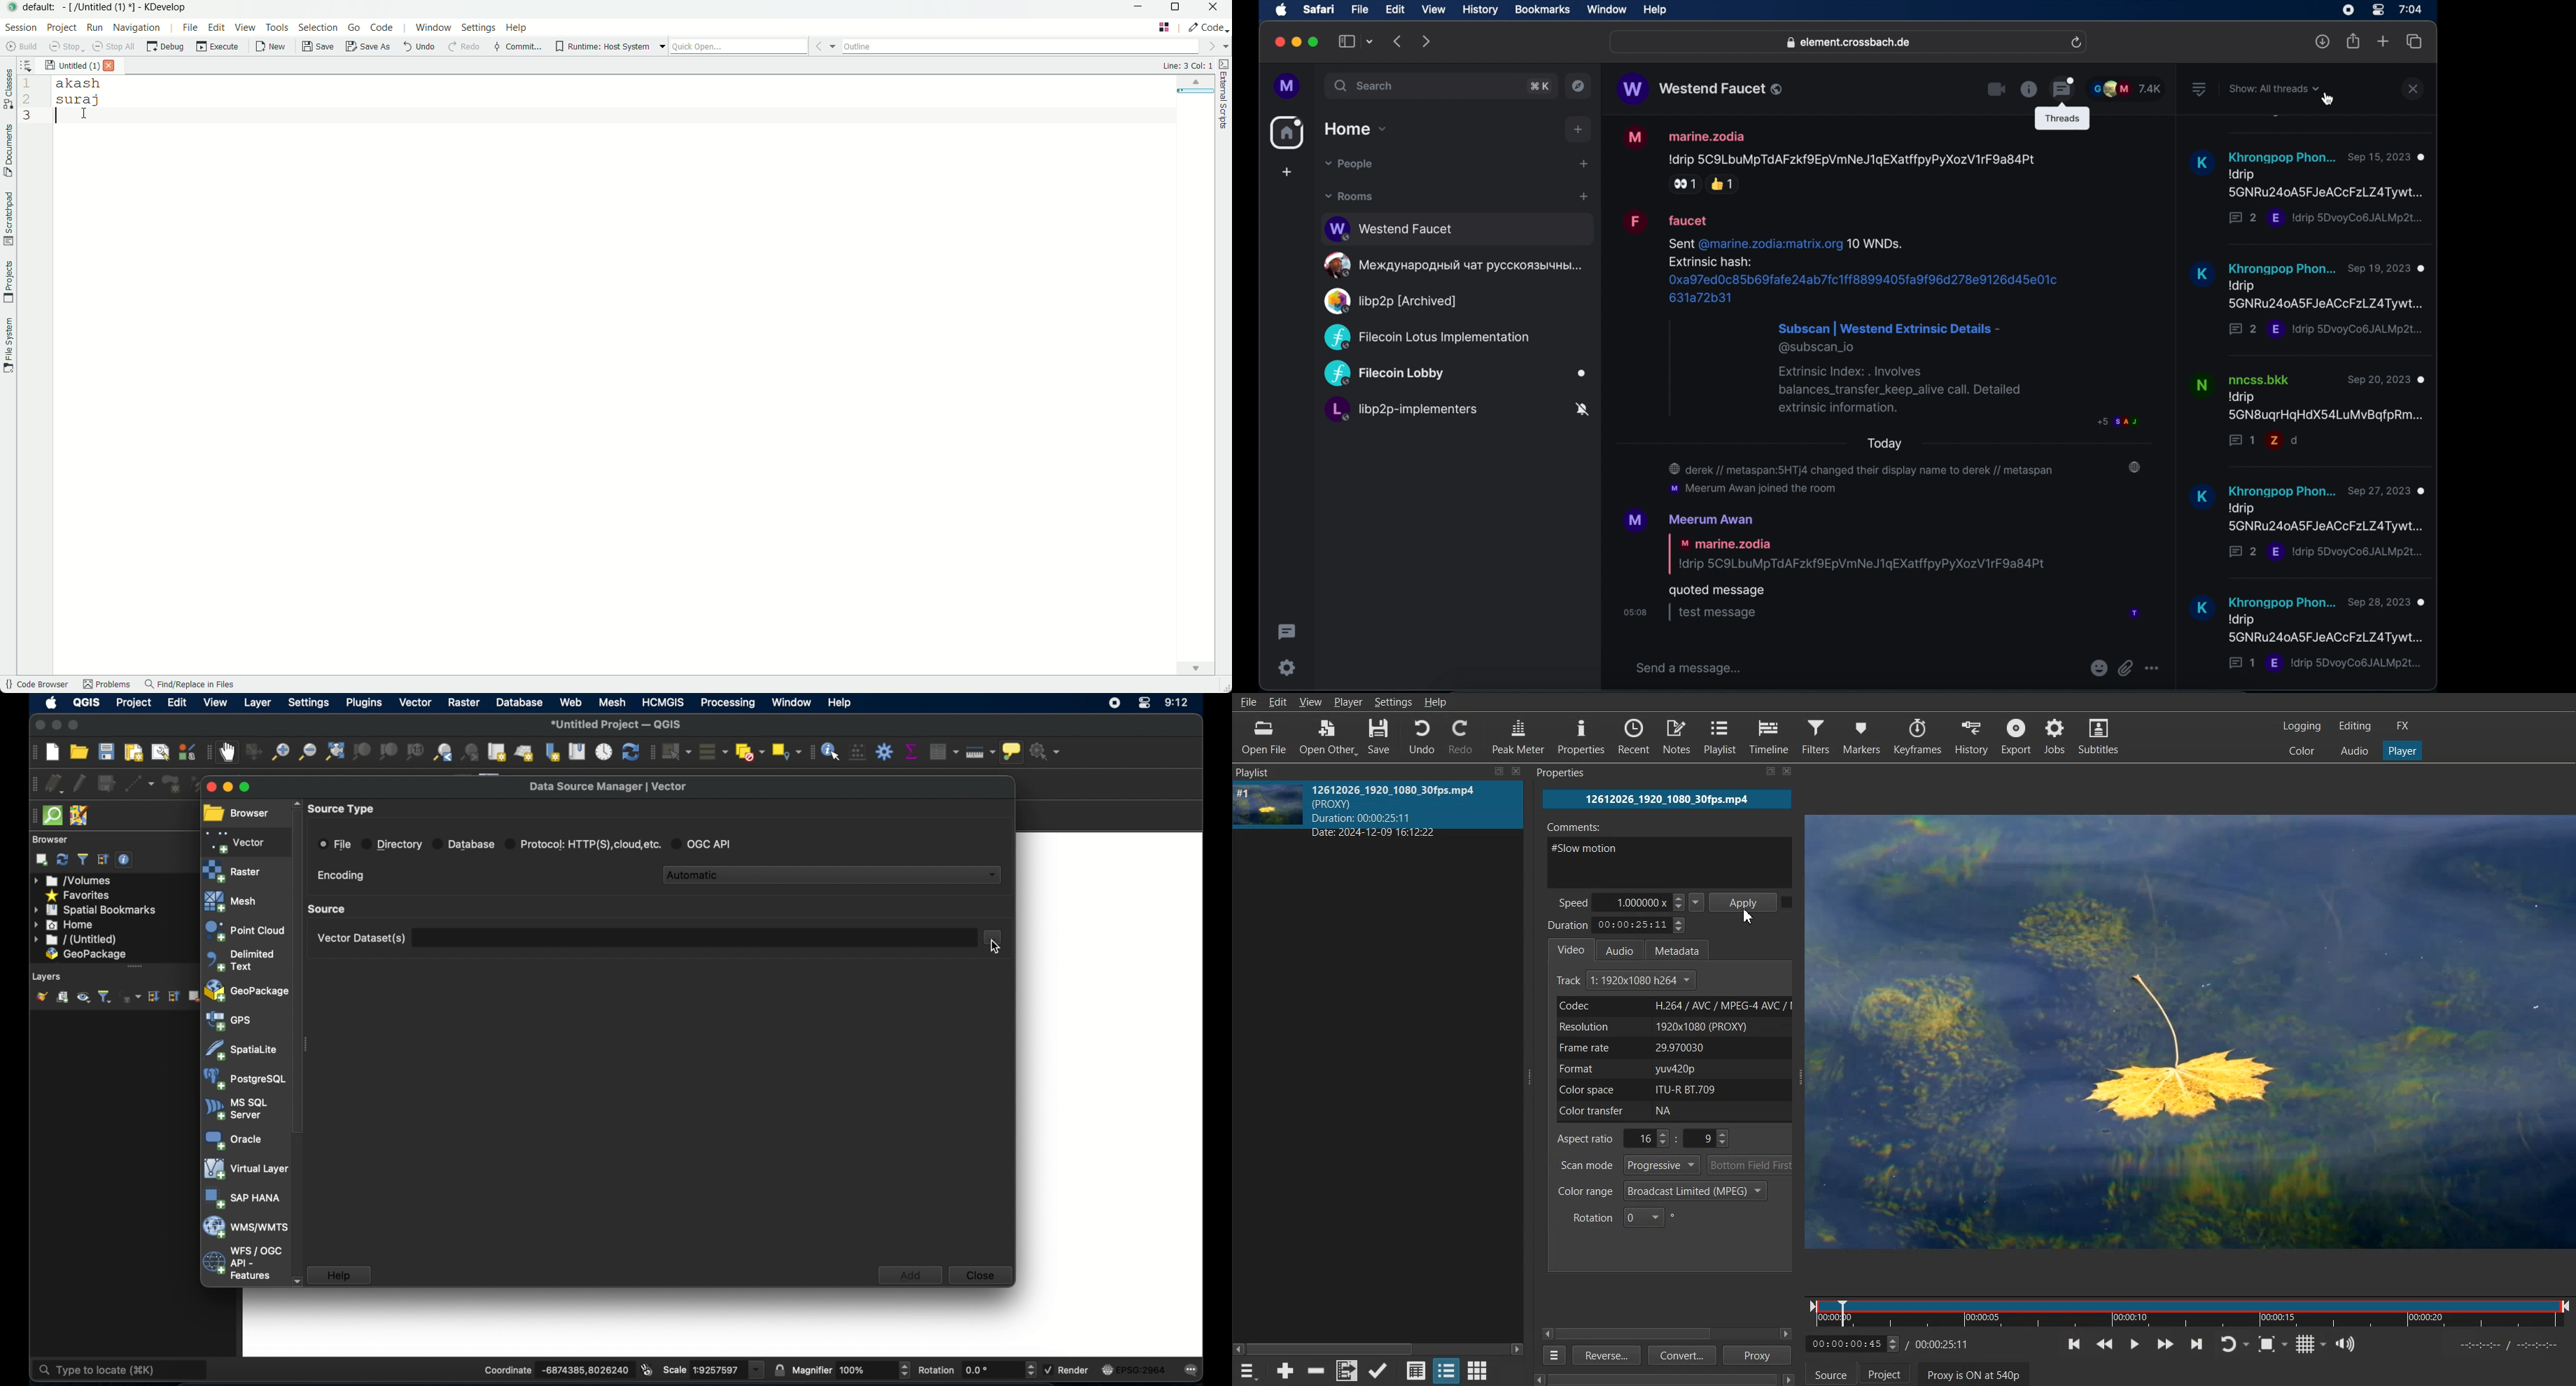 The height and width of the screenshot is (1400, 2576). Describe the element at coordinates (990, 948) in the screenshot. I see `cursor` at that location.